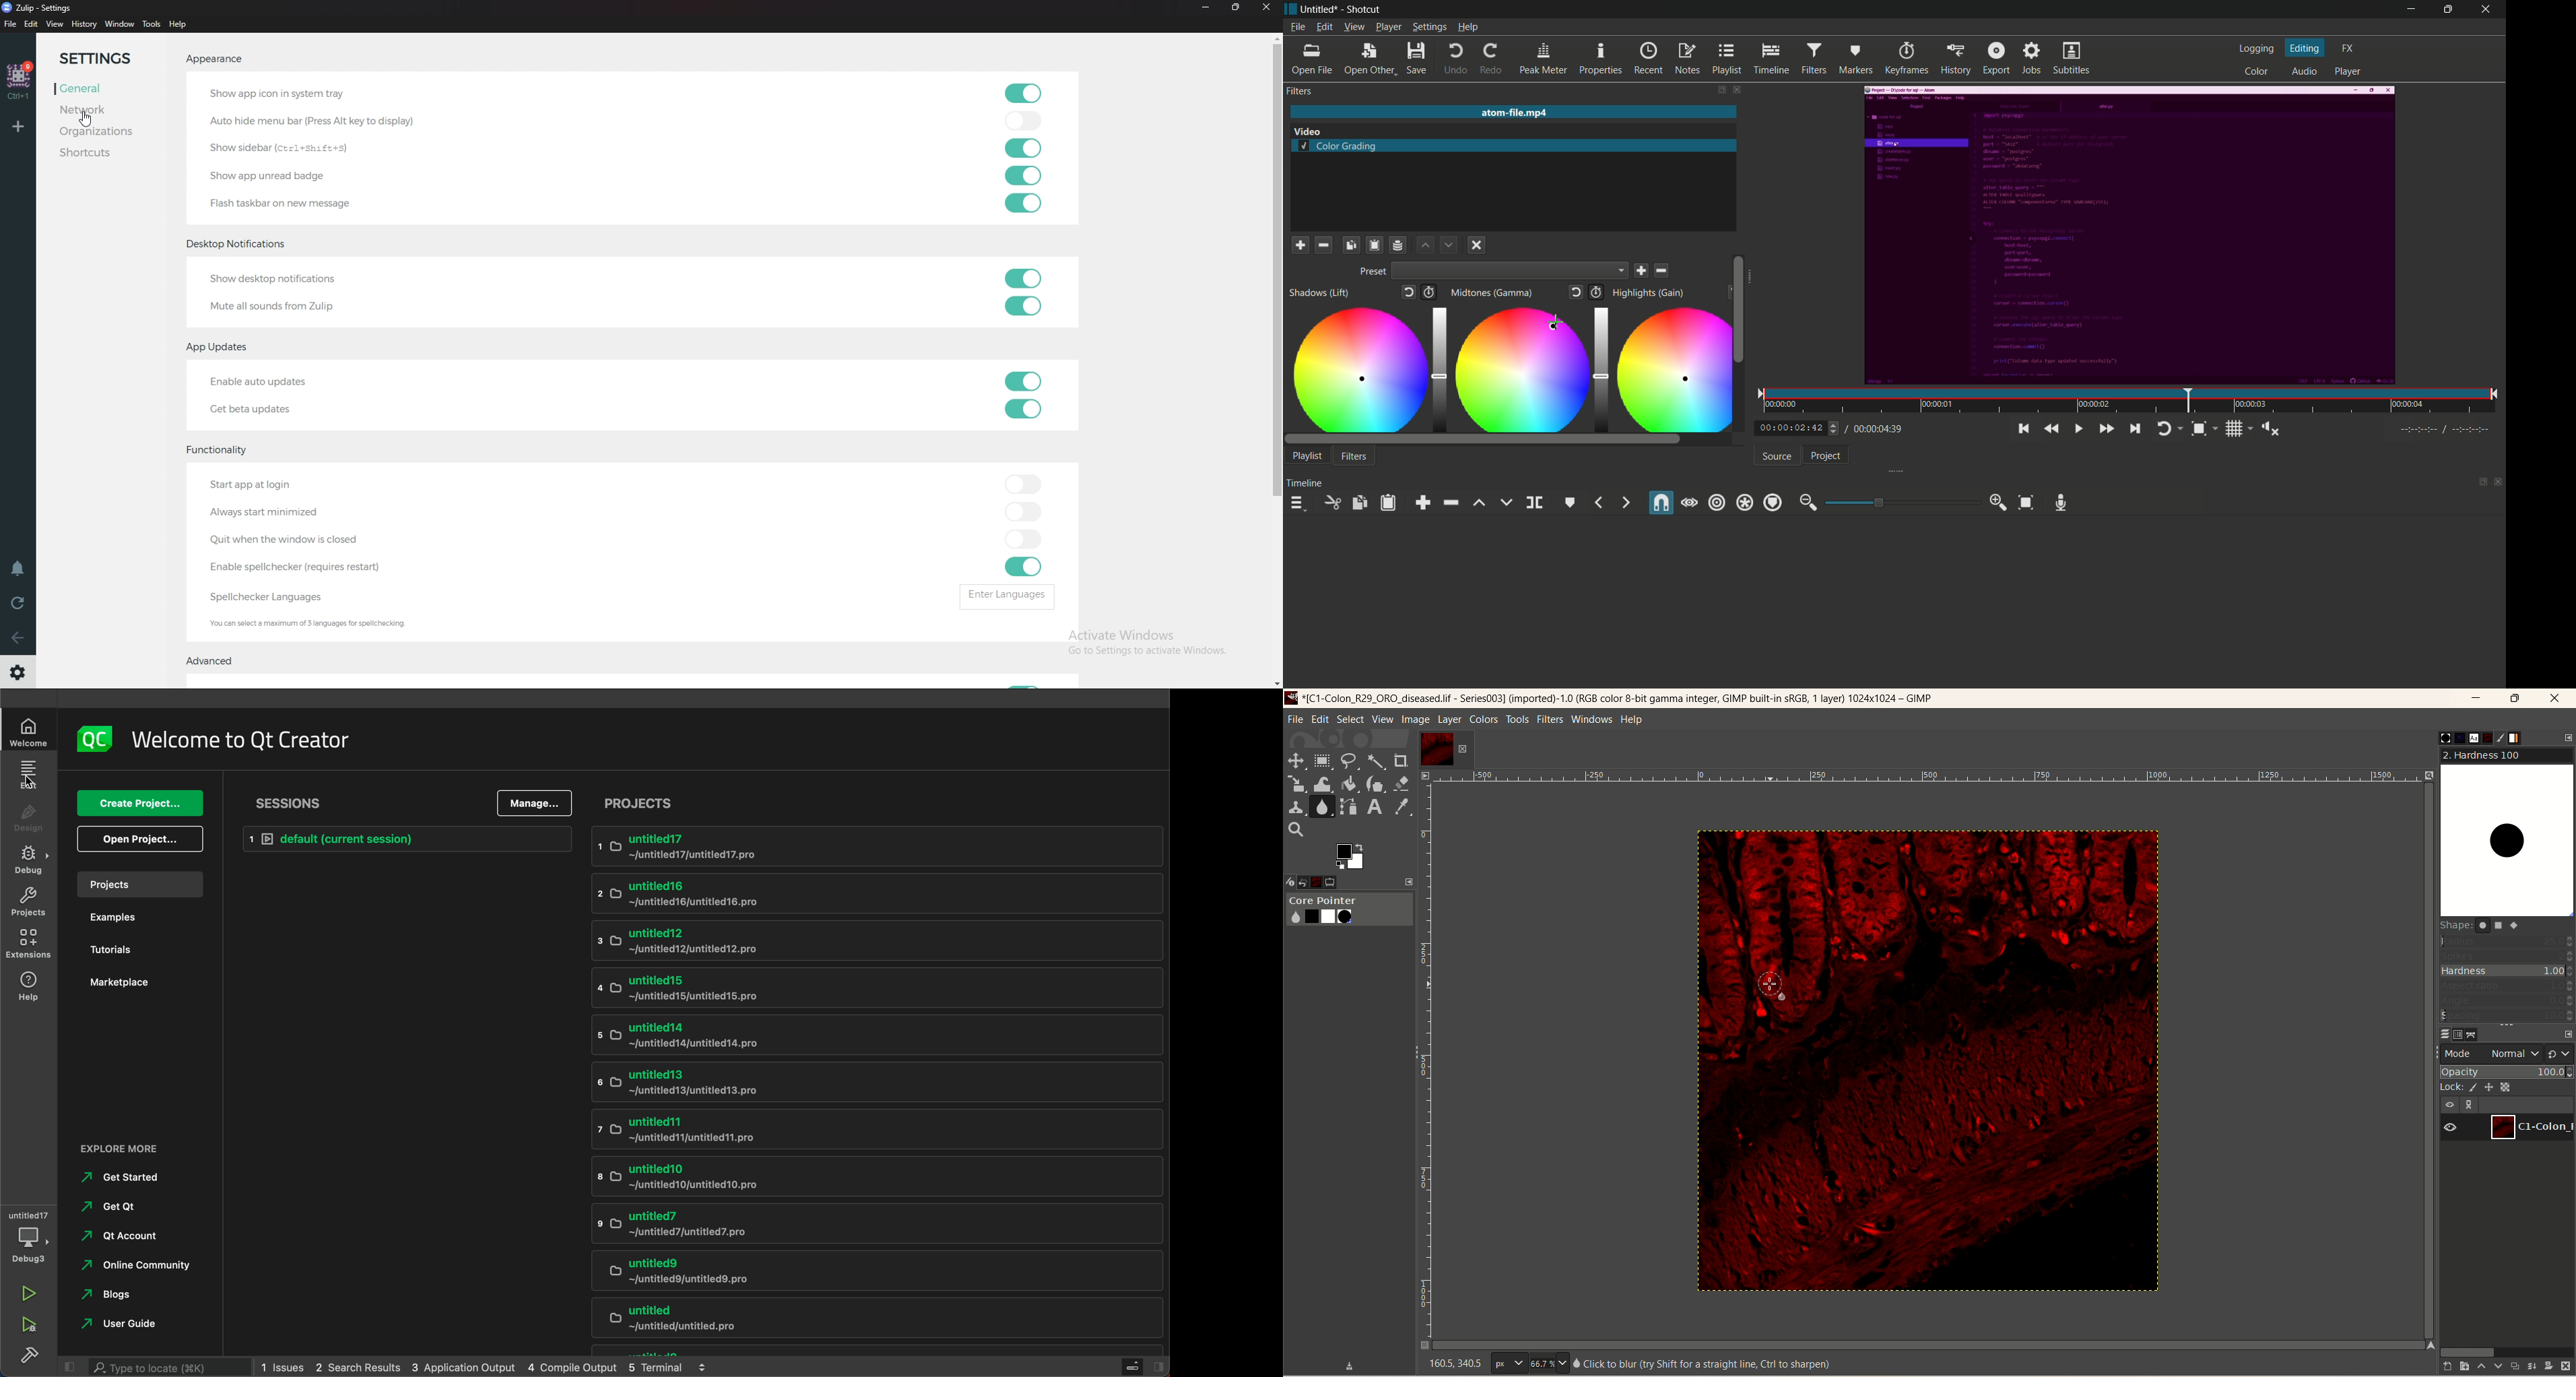 This screenshot has width=2576, height=1400. What do you see at coordinates (1997, 57) in the screenshot?
I see `export` at bounding box center [1997, 57].